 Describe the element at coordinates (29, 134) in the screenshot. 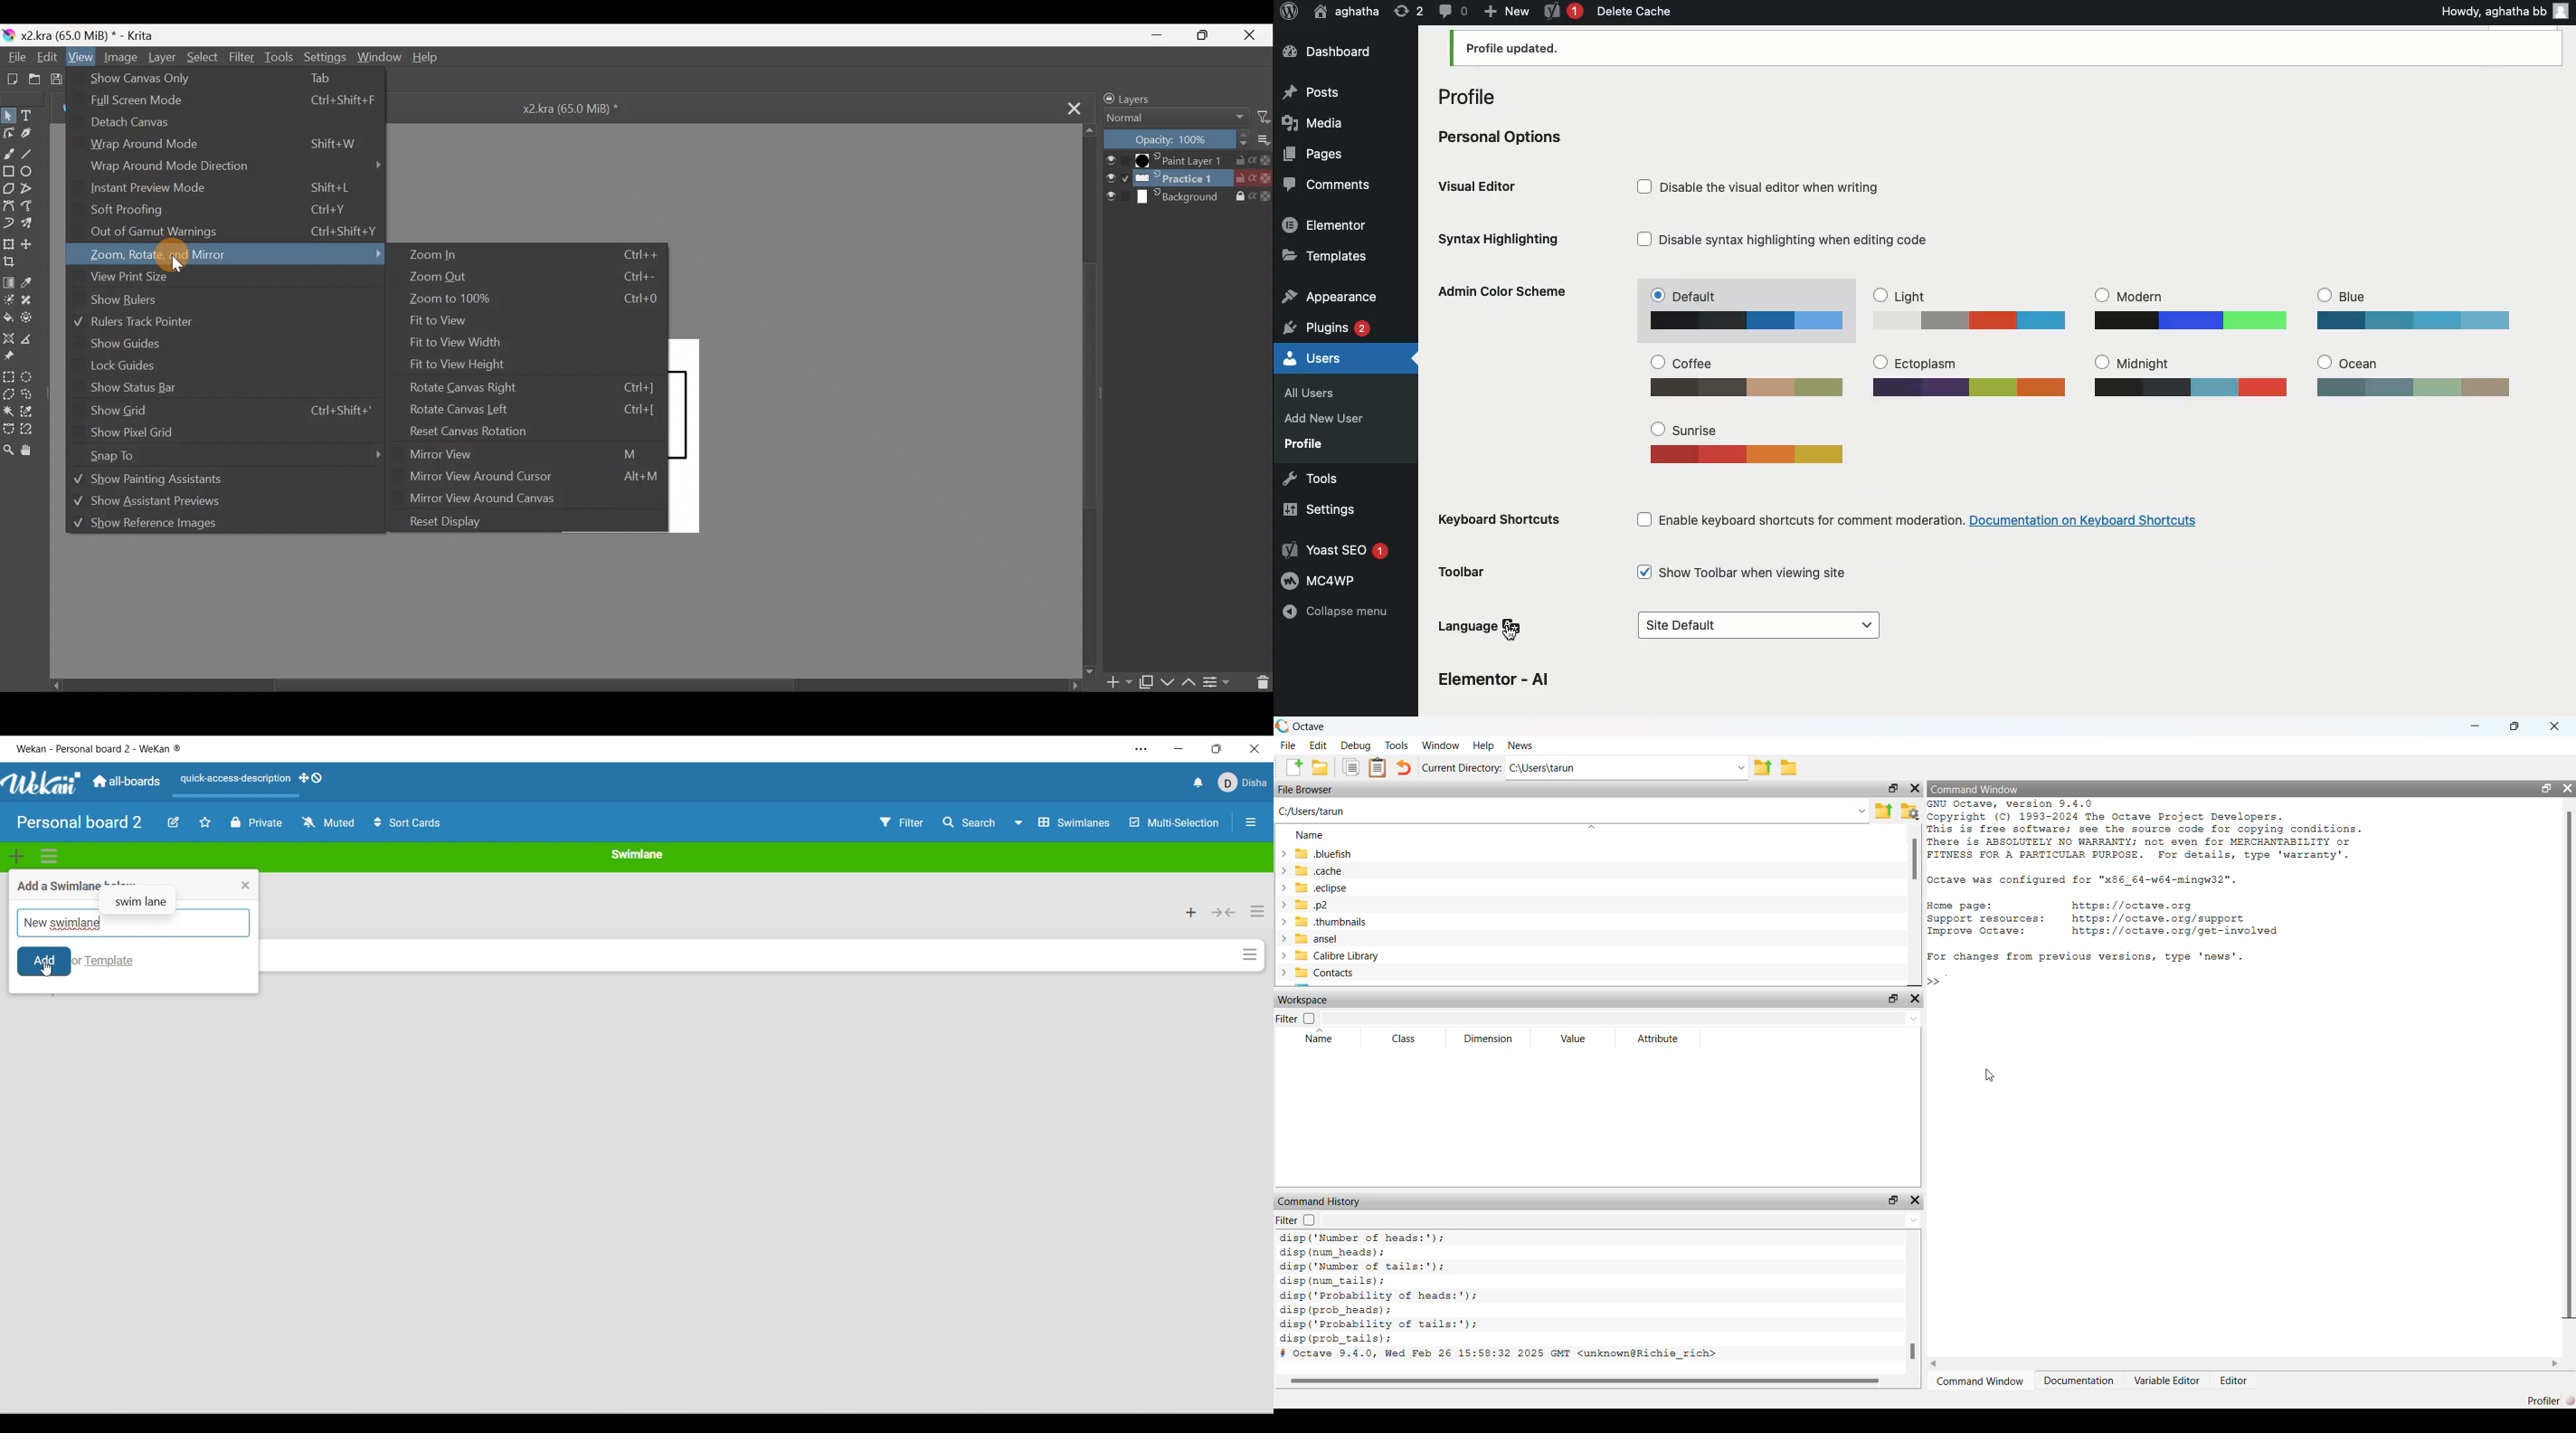

I see `Calligraphy` at that location.